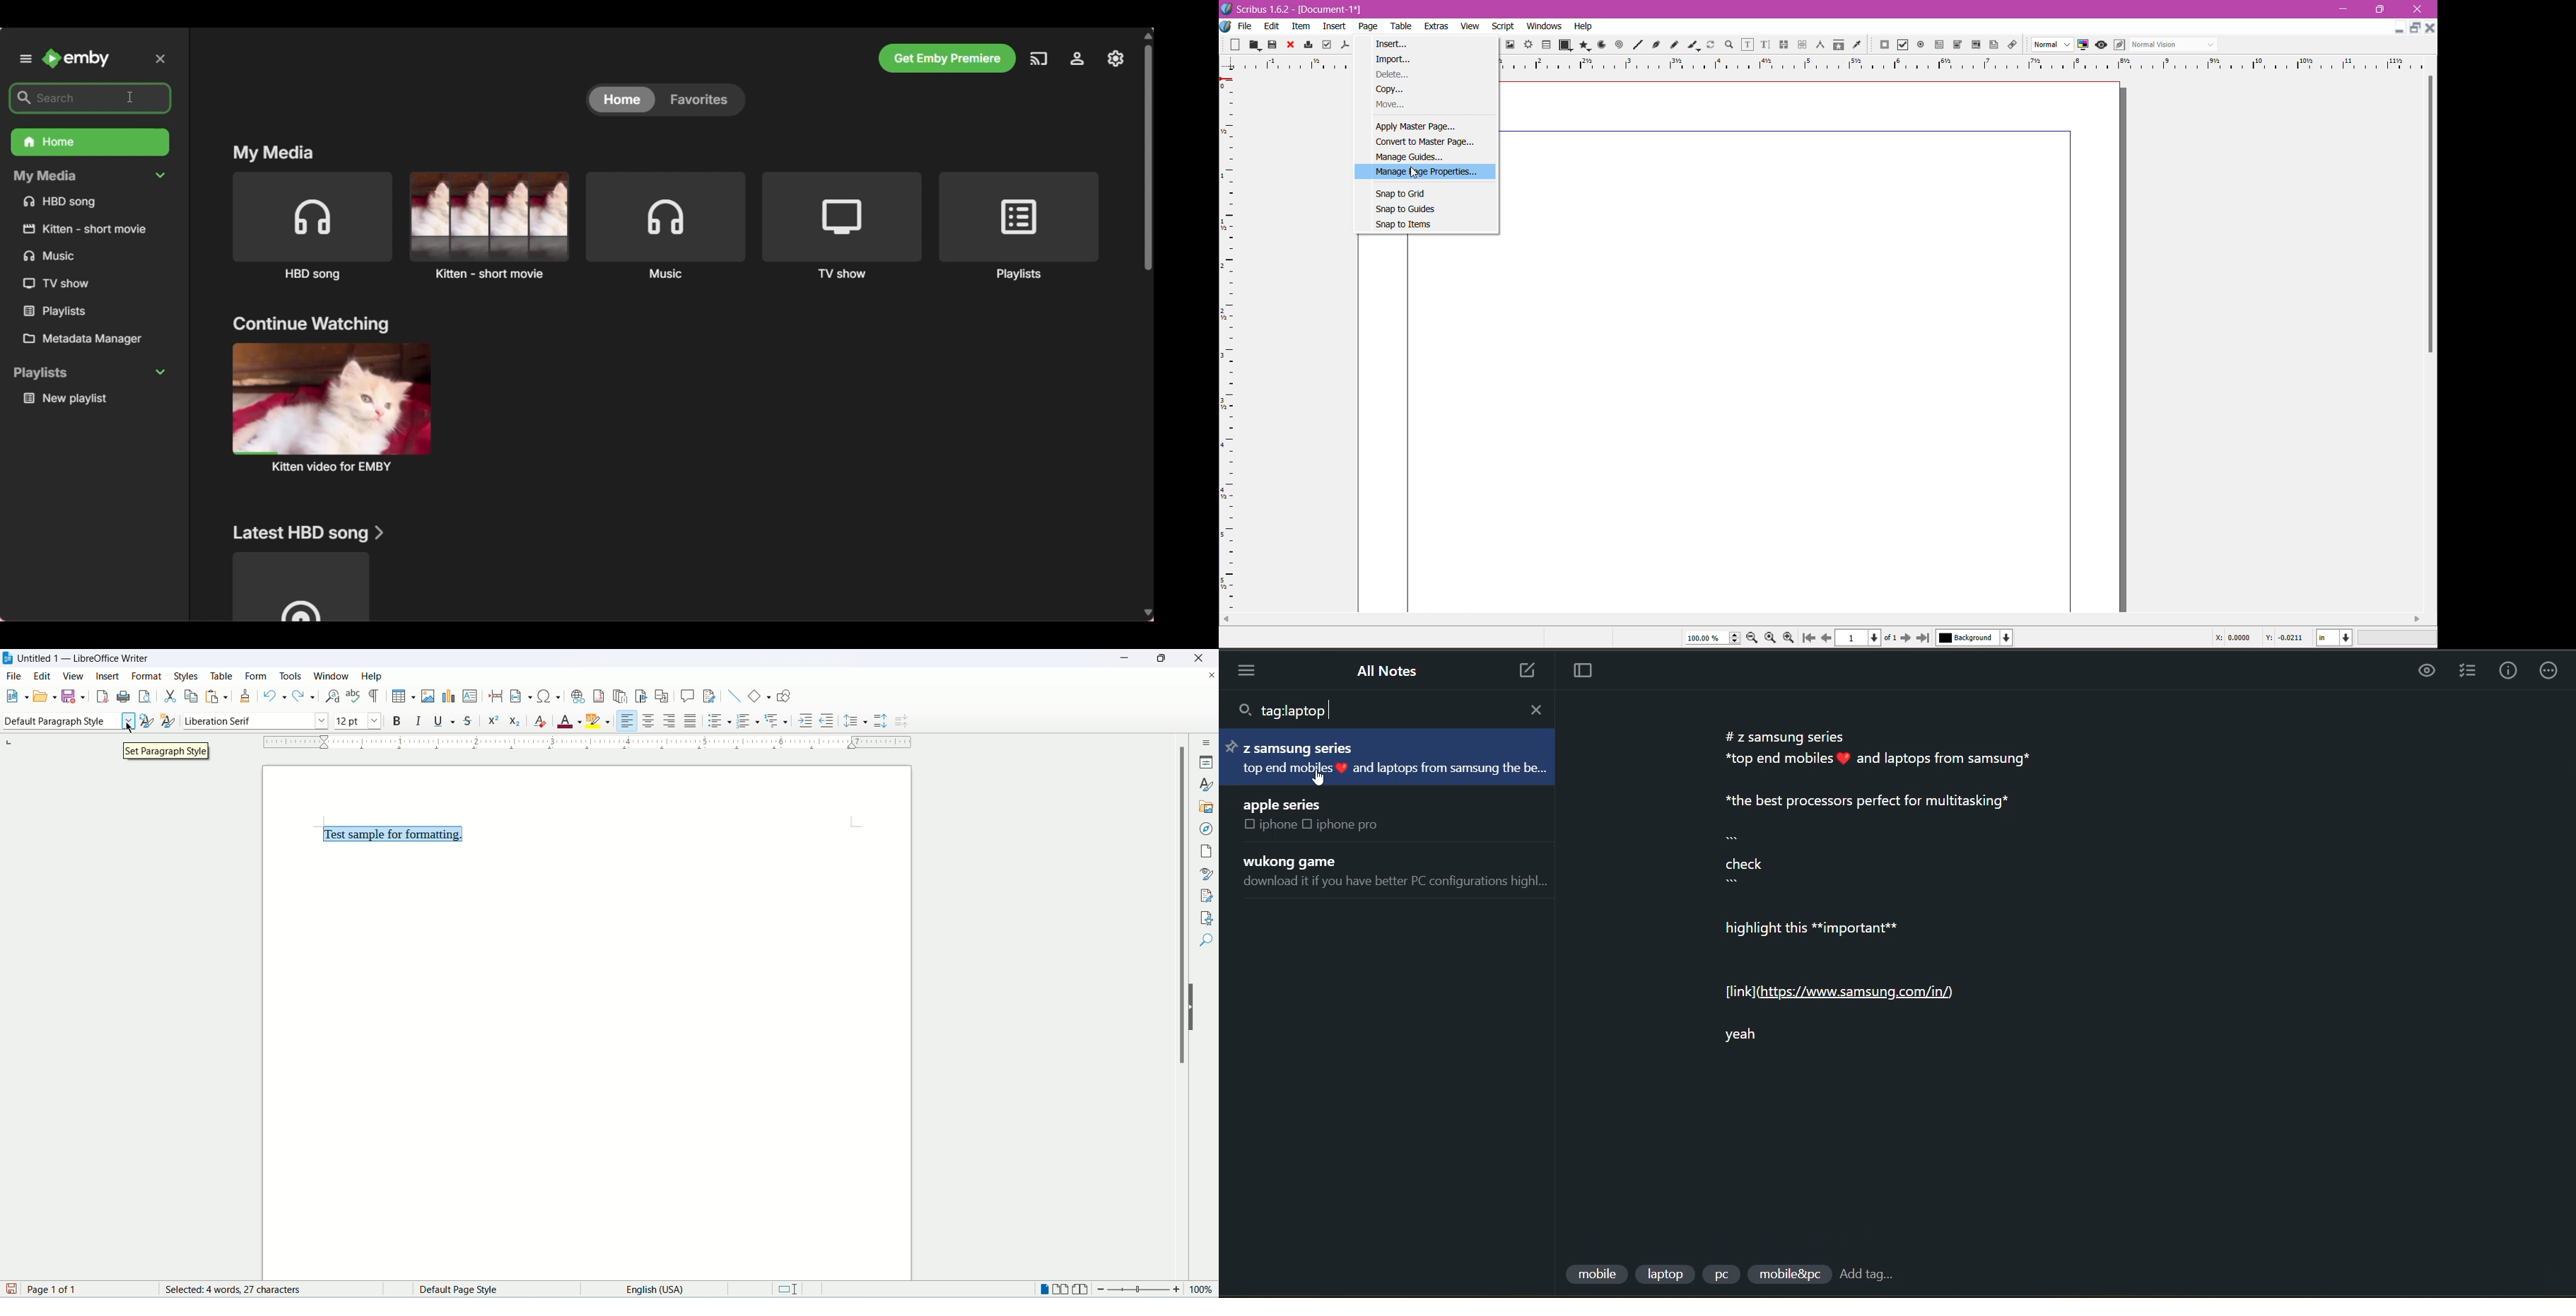 The image size is (2576, 1316). I want to click on Select the image preview quality, so click(2051, 44).